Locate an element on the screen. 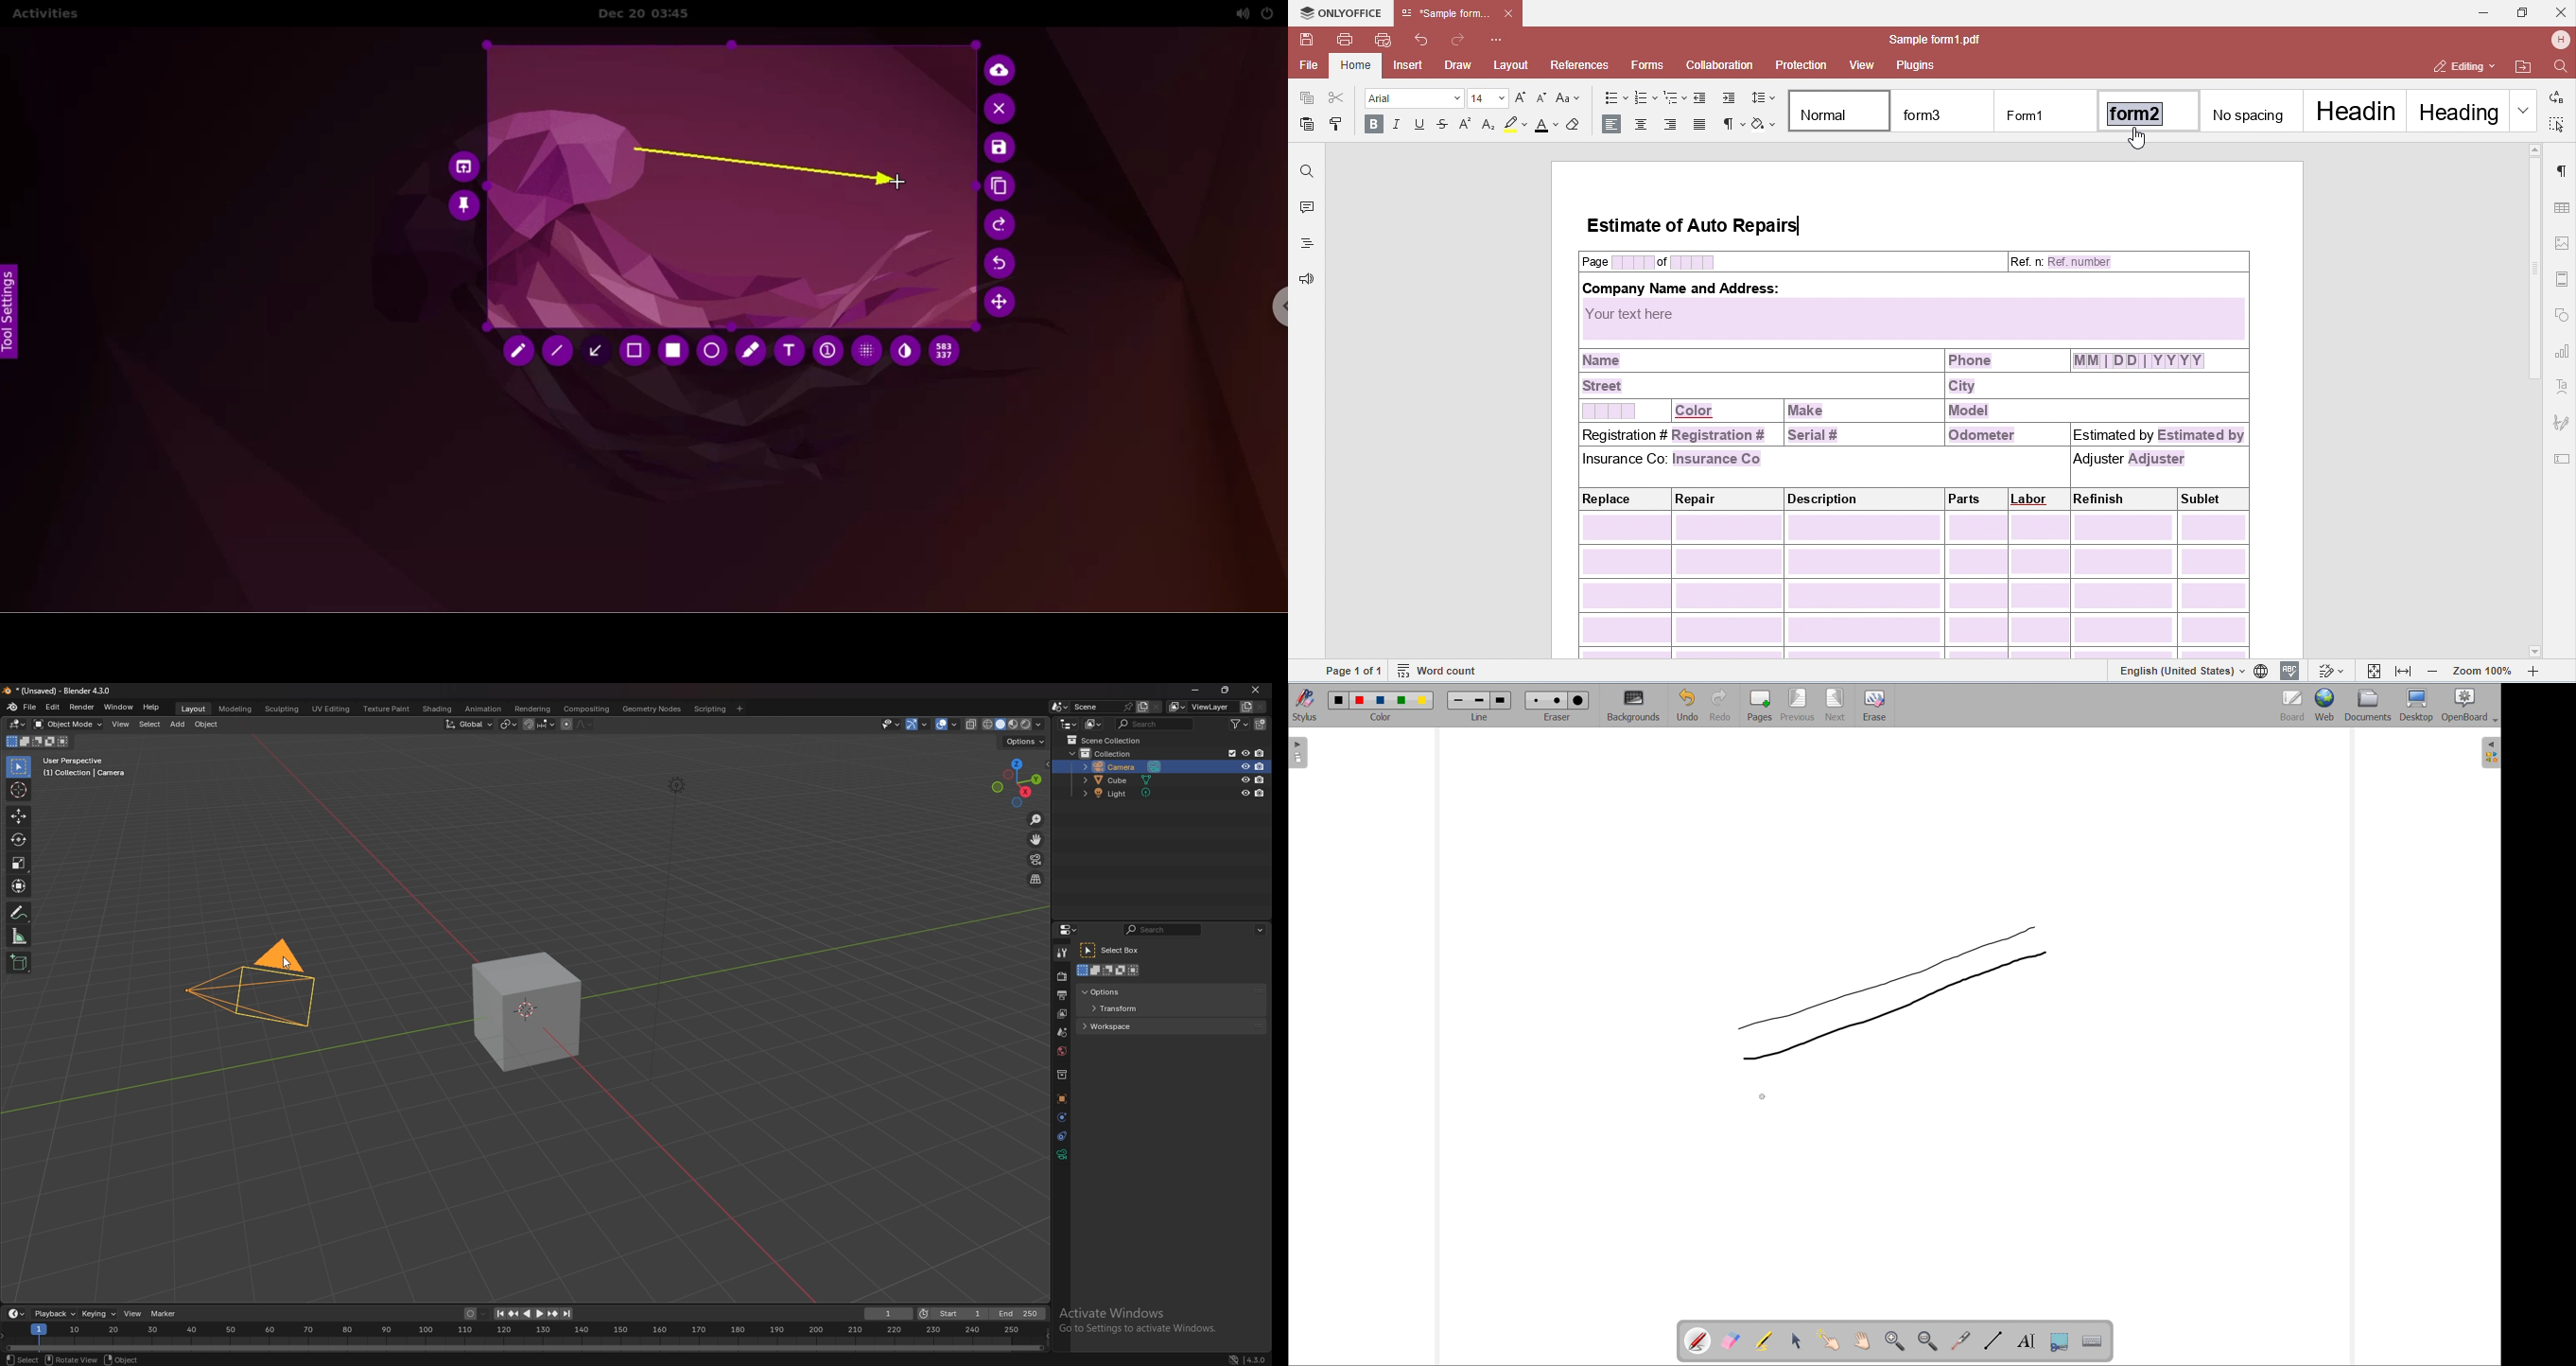 The width and height of the screenshot is (2576, 1372). layout is located at coordinates (195, 710).